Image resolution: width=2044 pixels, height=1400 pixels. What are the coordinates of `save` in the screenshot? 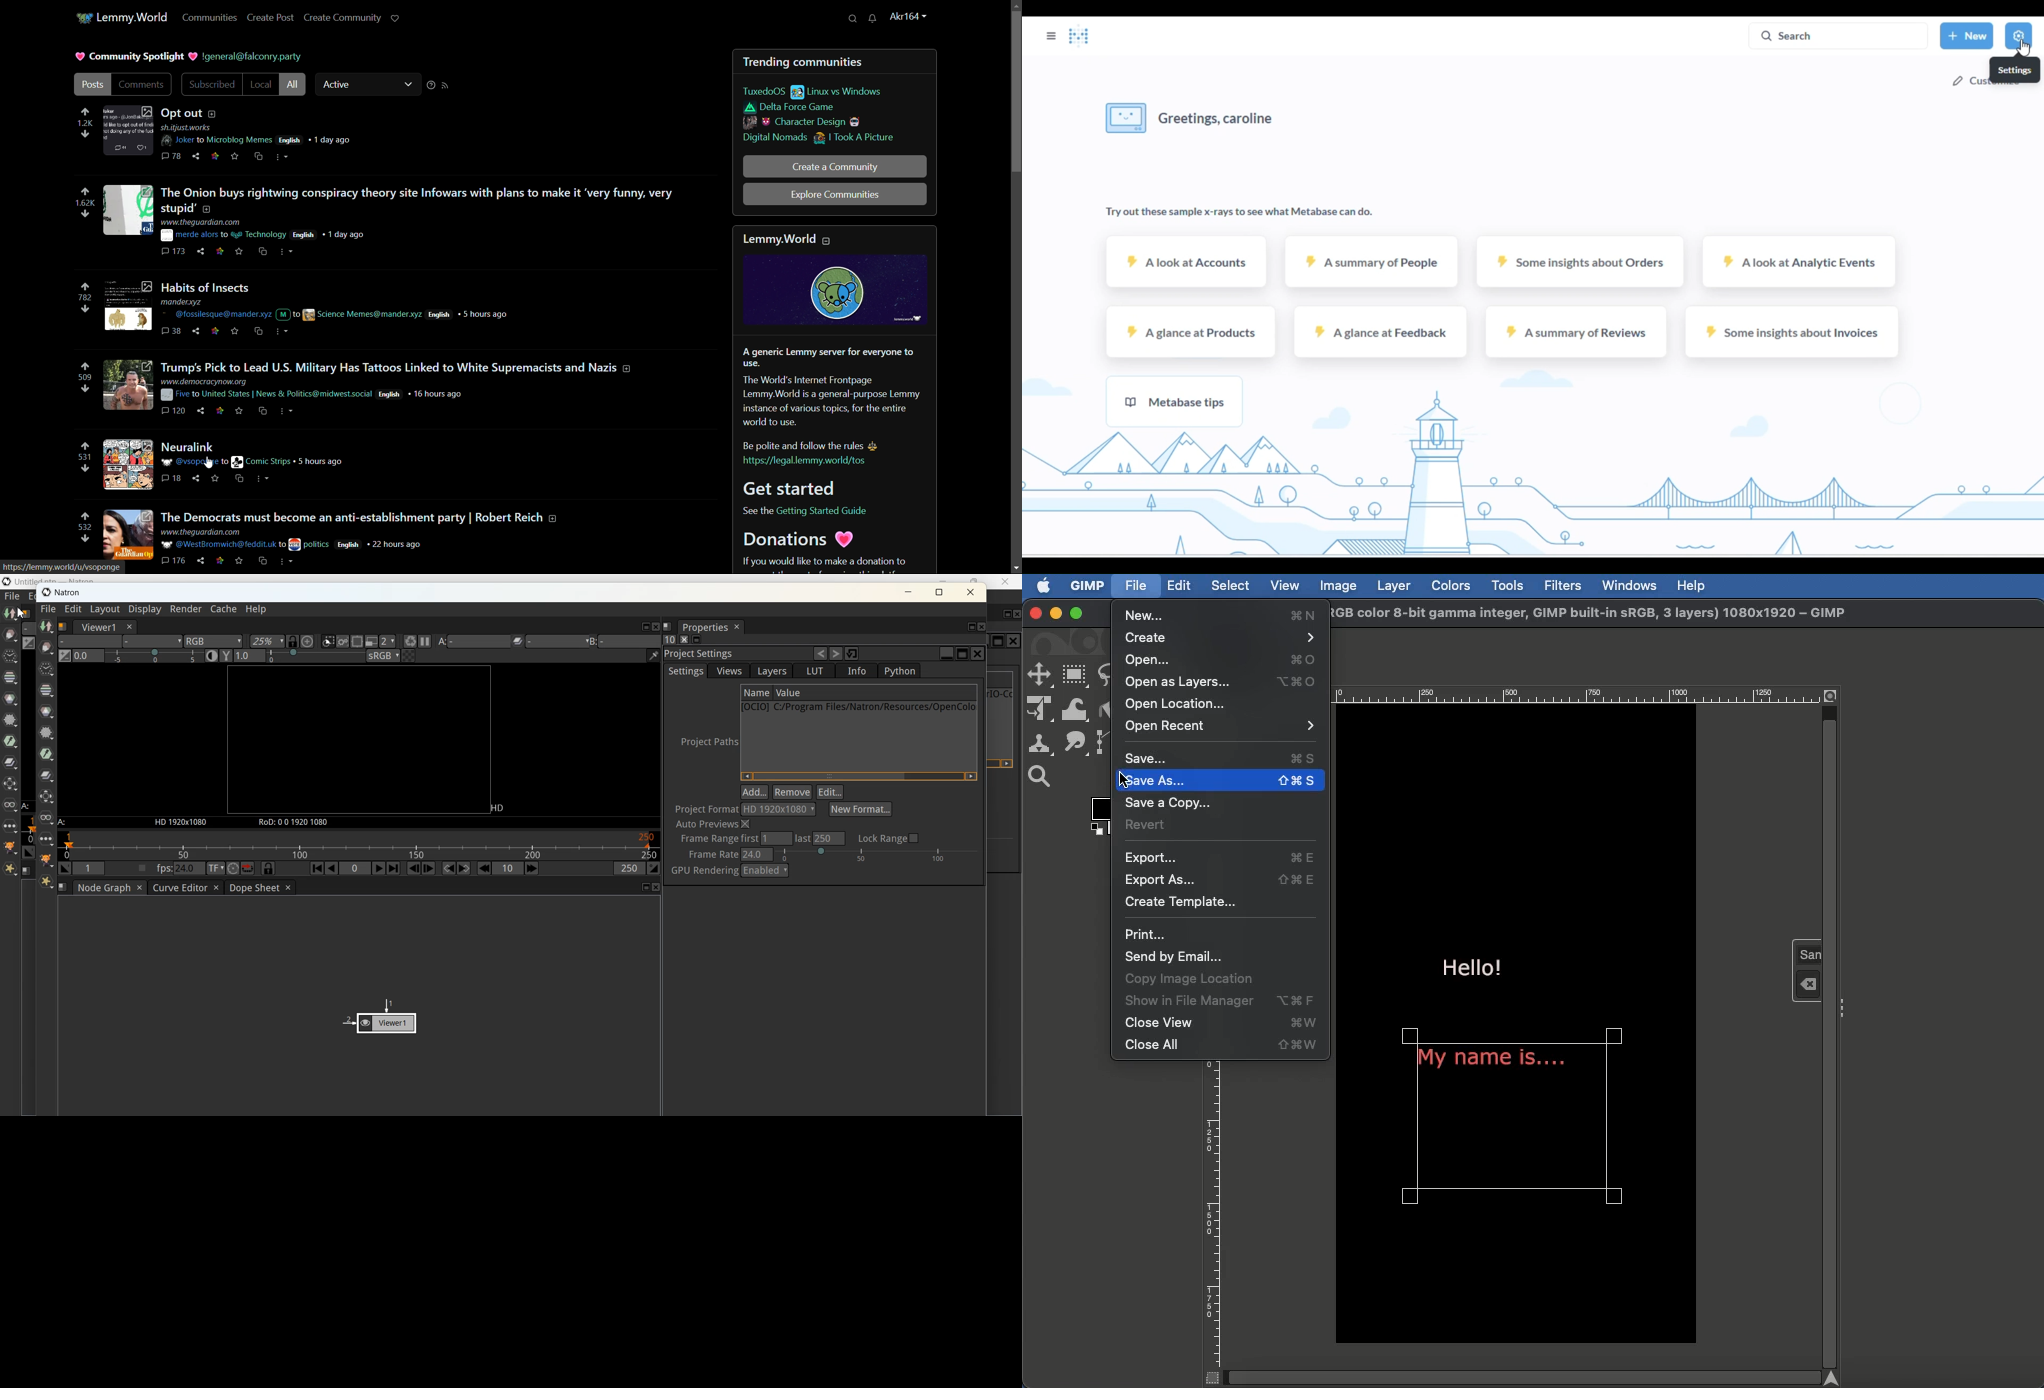 It's located at (241, 563).